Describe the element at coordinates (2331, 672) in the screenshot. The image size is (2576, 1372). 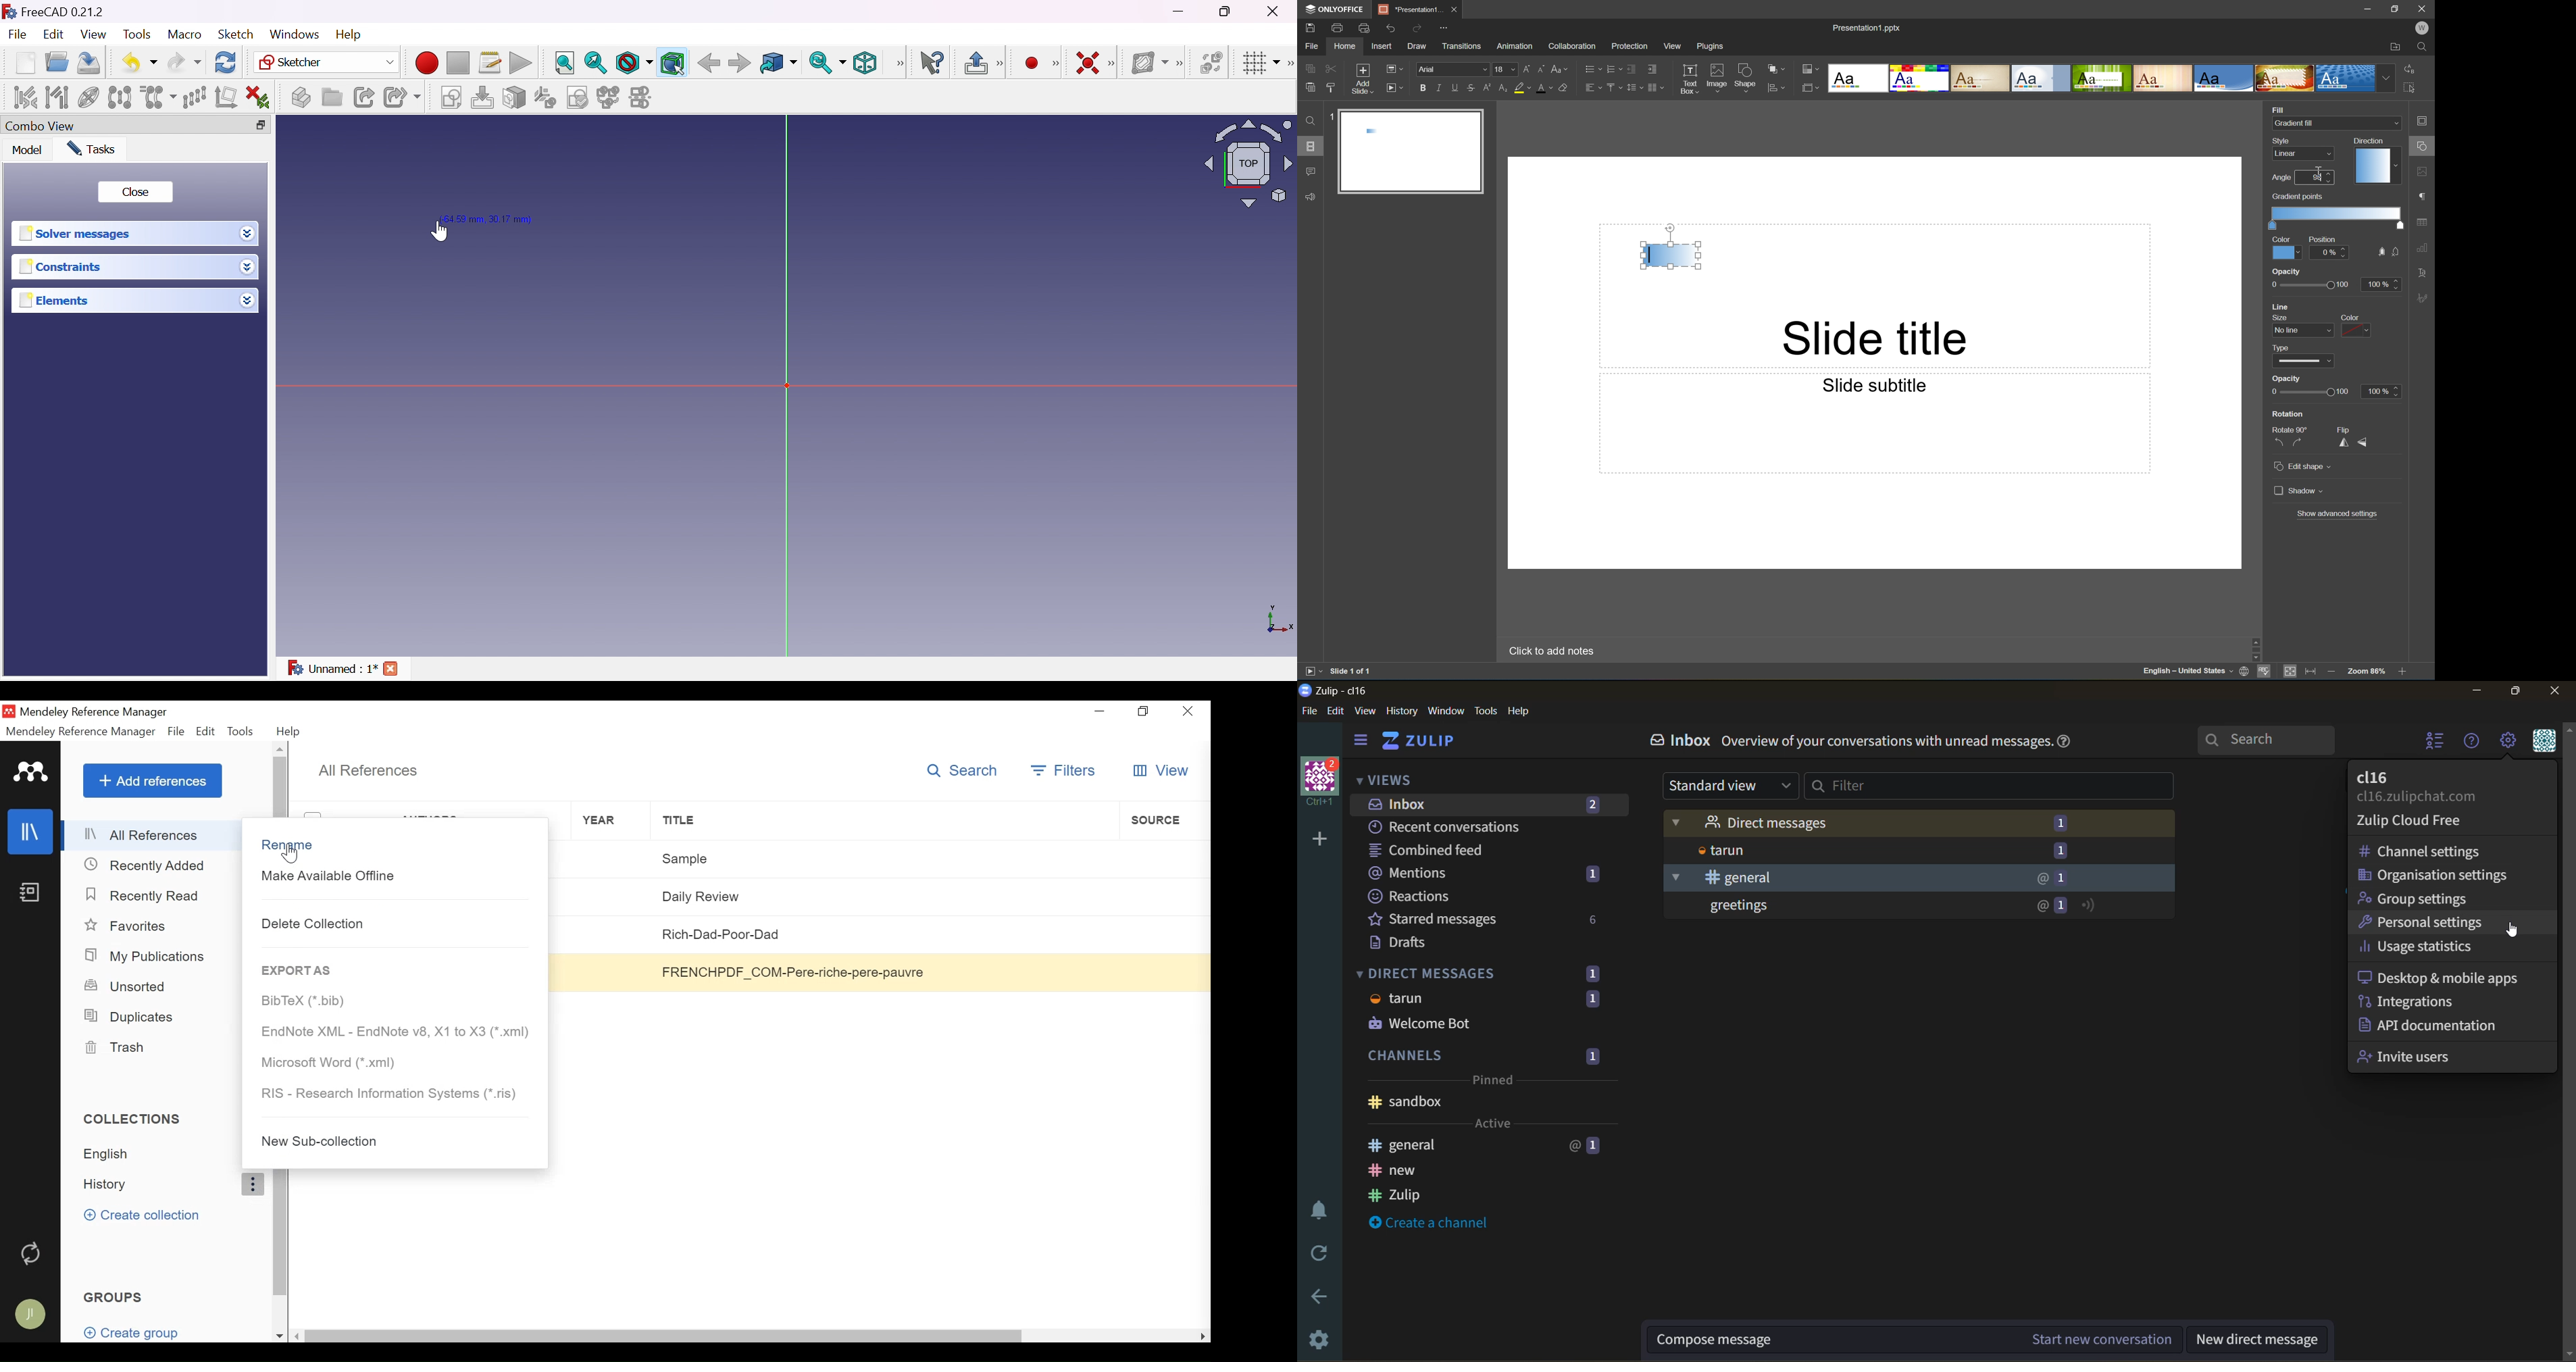
I see `Zoom out` at that location.